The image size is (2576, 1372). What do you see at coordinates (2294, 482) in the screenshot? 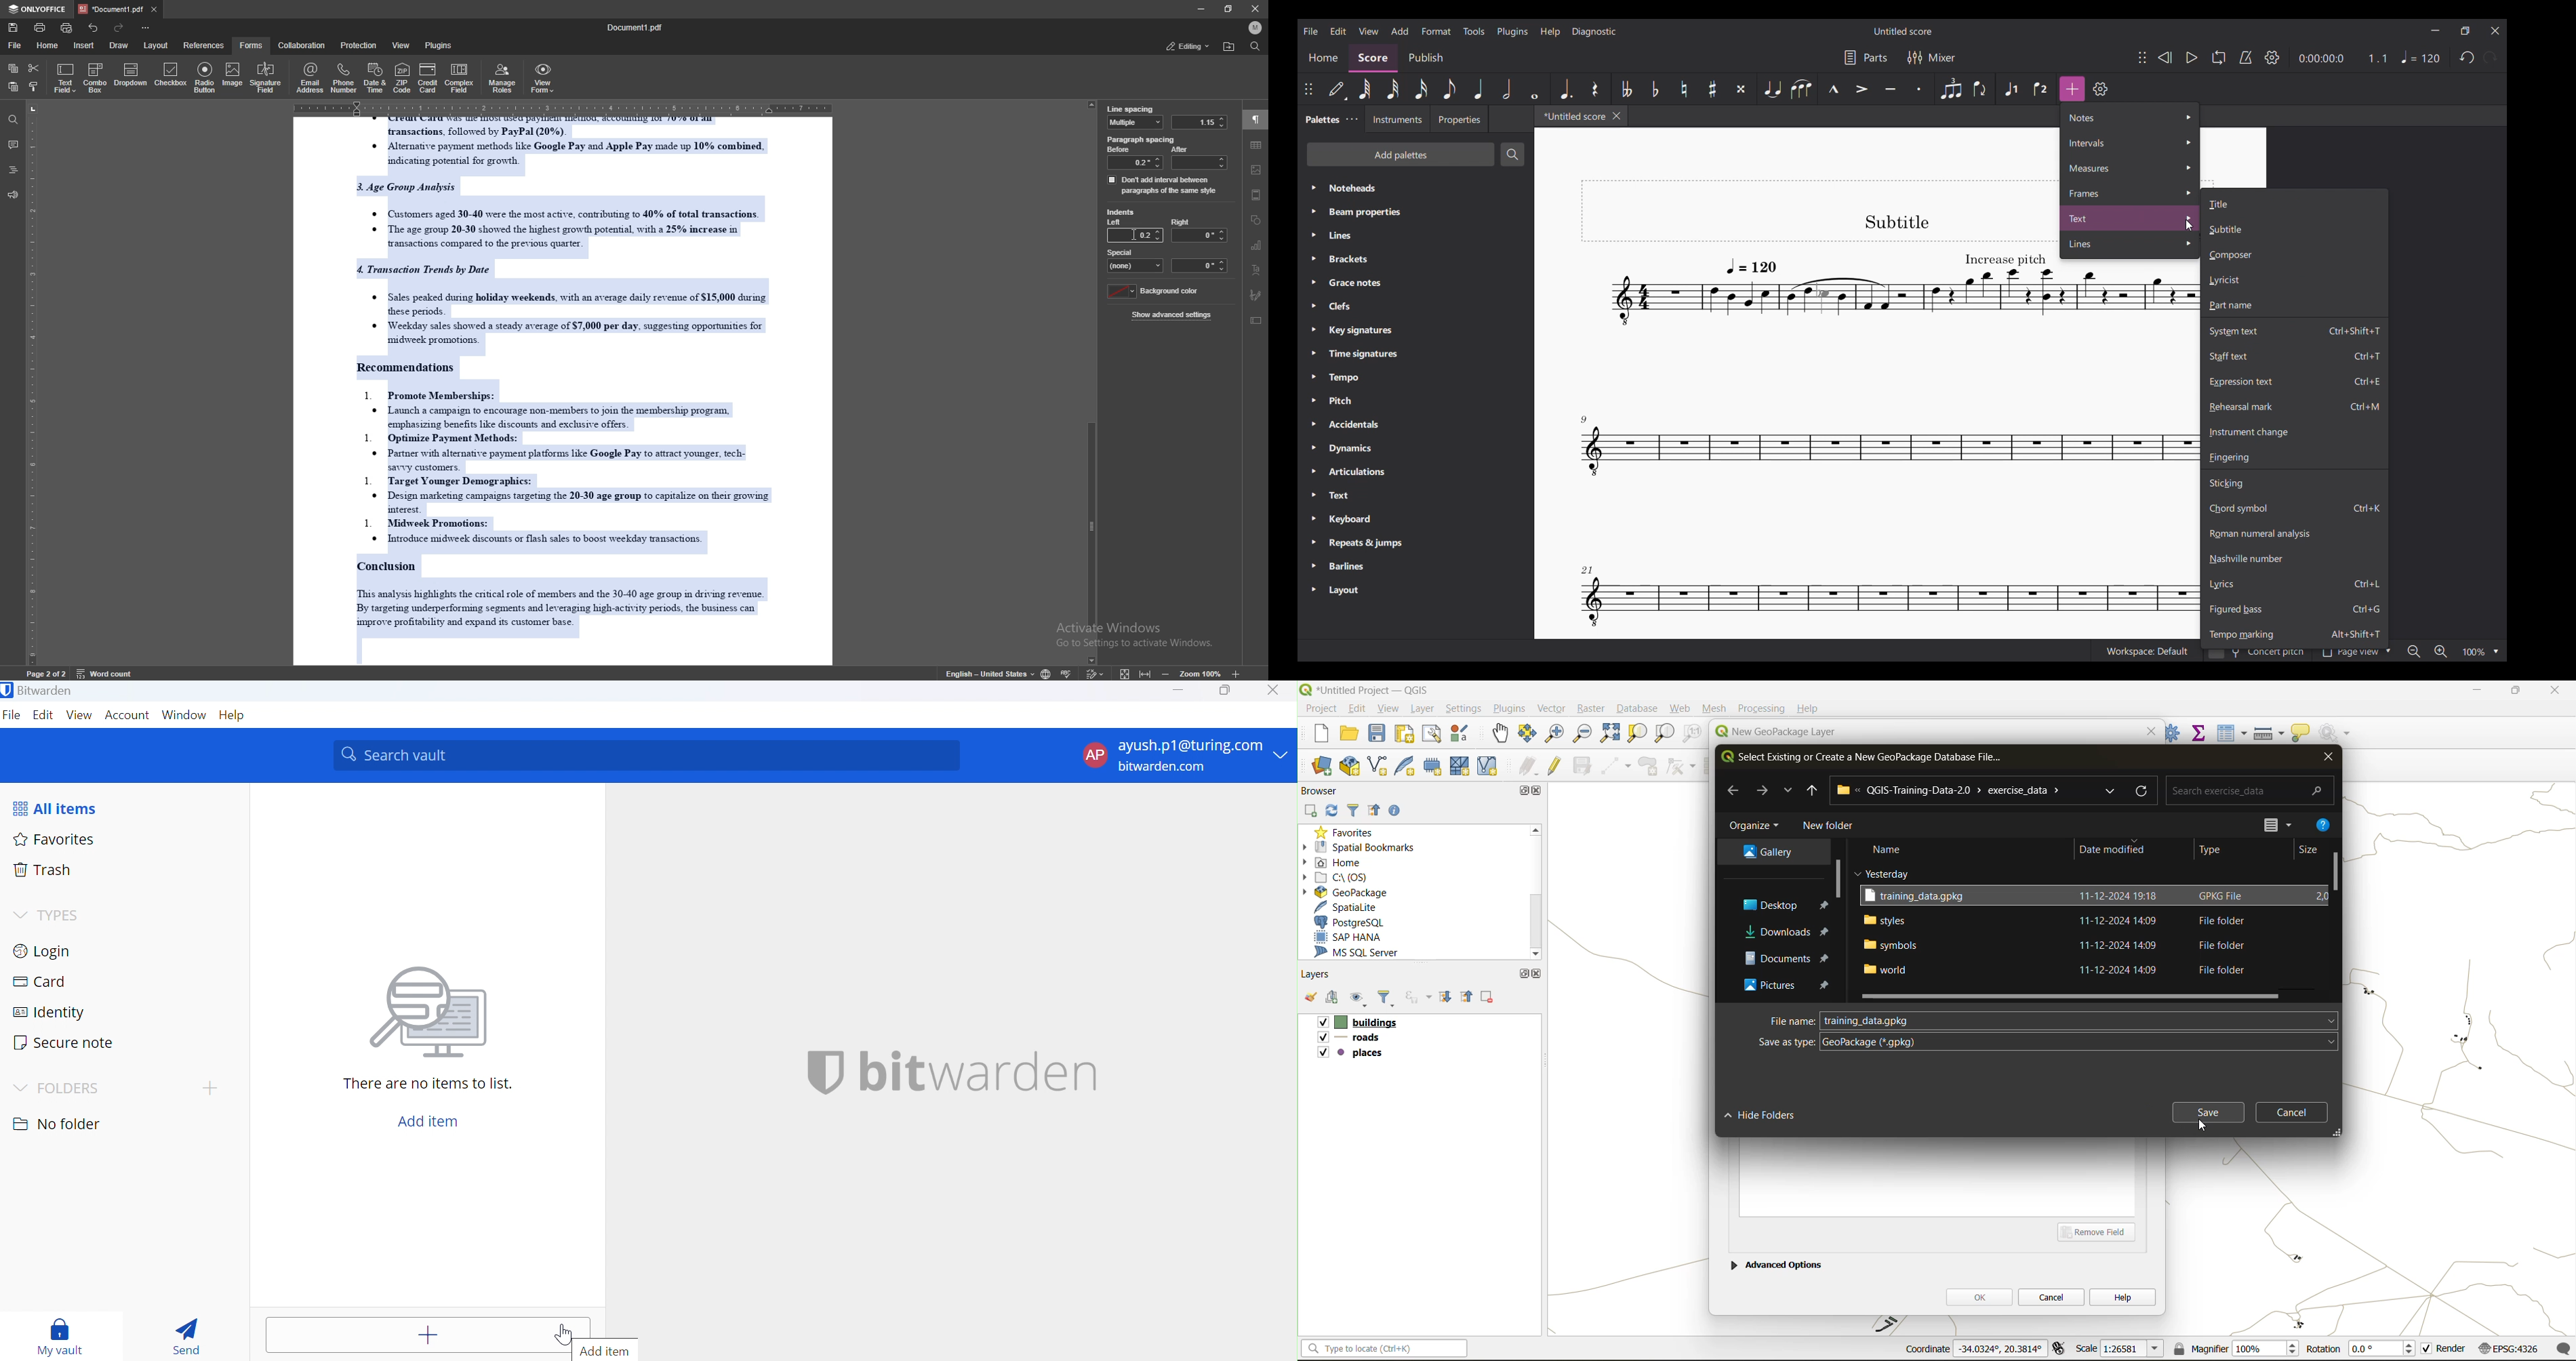
I see `Sticking` at bounding box center [2294, 482].